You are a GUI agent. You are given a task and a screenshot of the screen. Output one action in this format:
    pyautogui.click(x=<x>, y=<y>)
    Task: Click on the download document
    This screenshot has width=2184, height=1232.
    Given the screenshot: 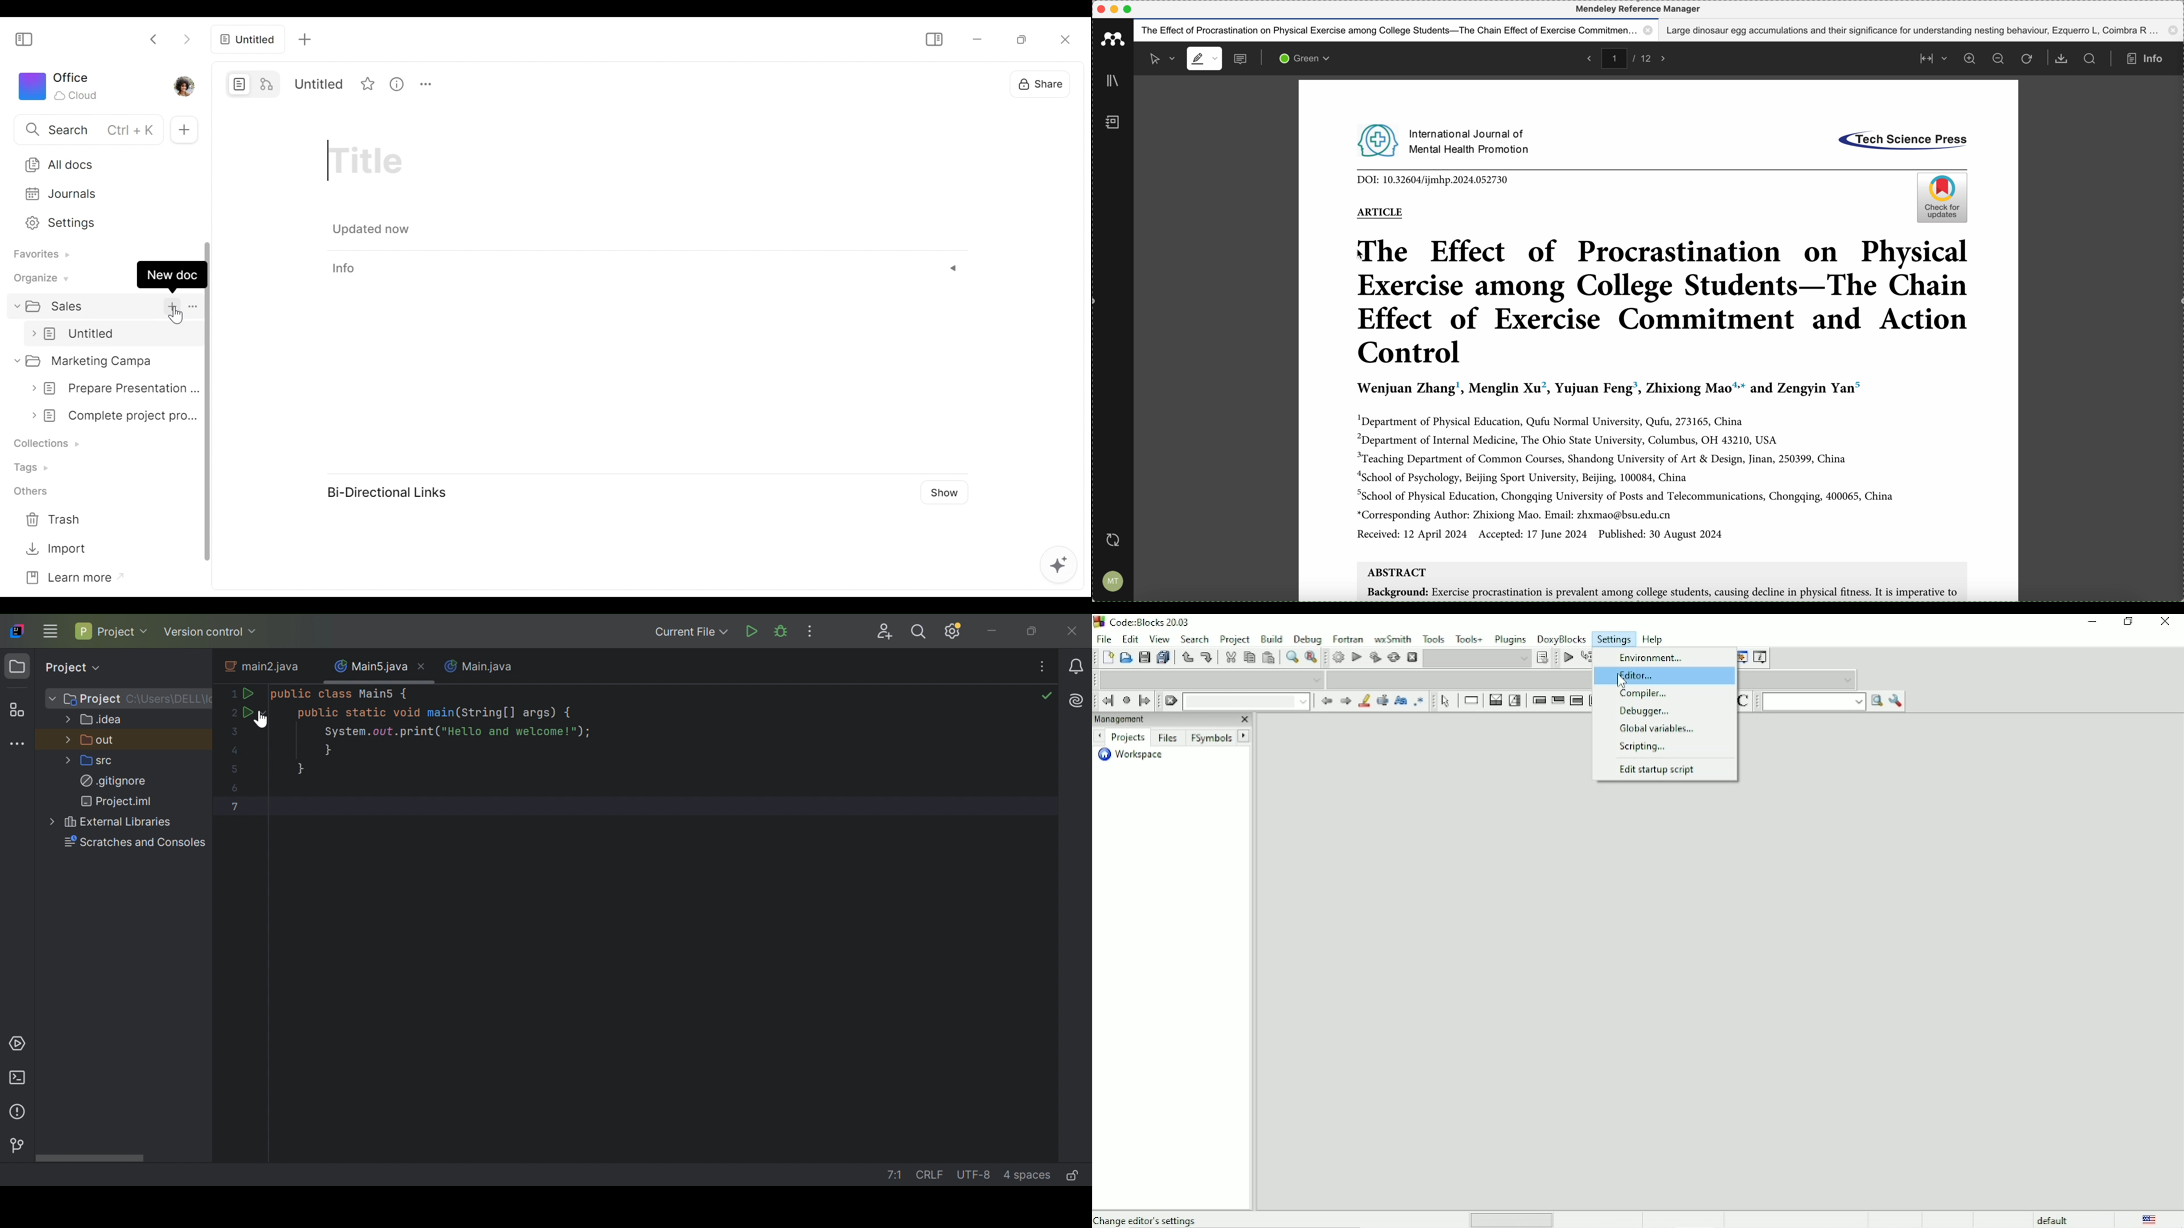 What is the action you would take?
    pyautogui.click(x=2062, y=59)
    